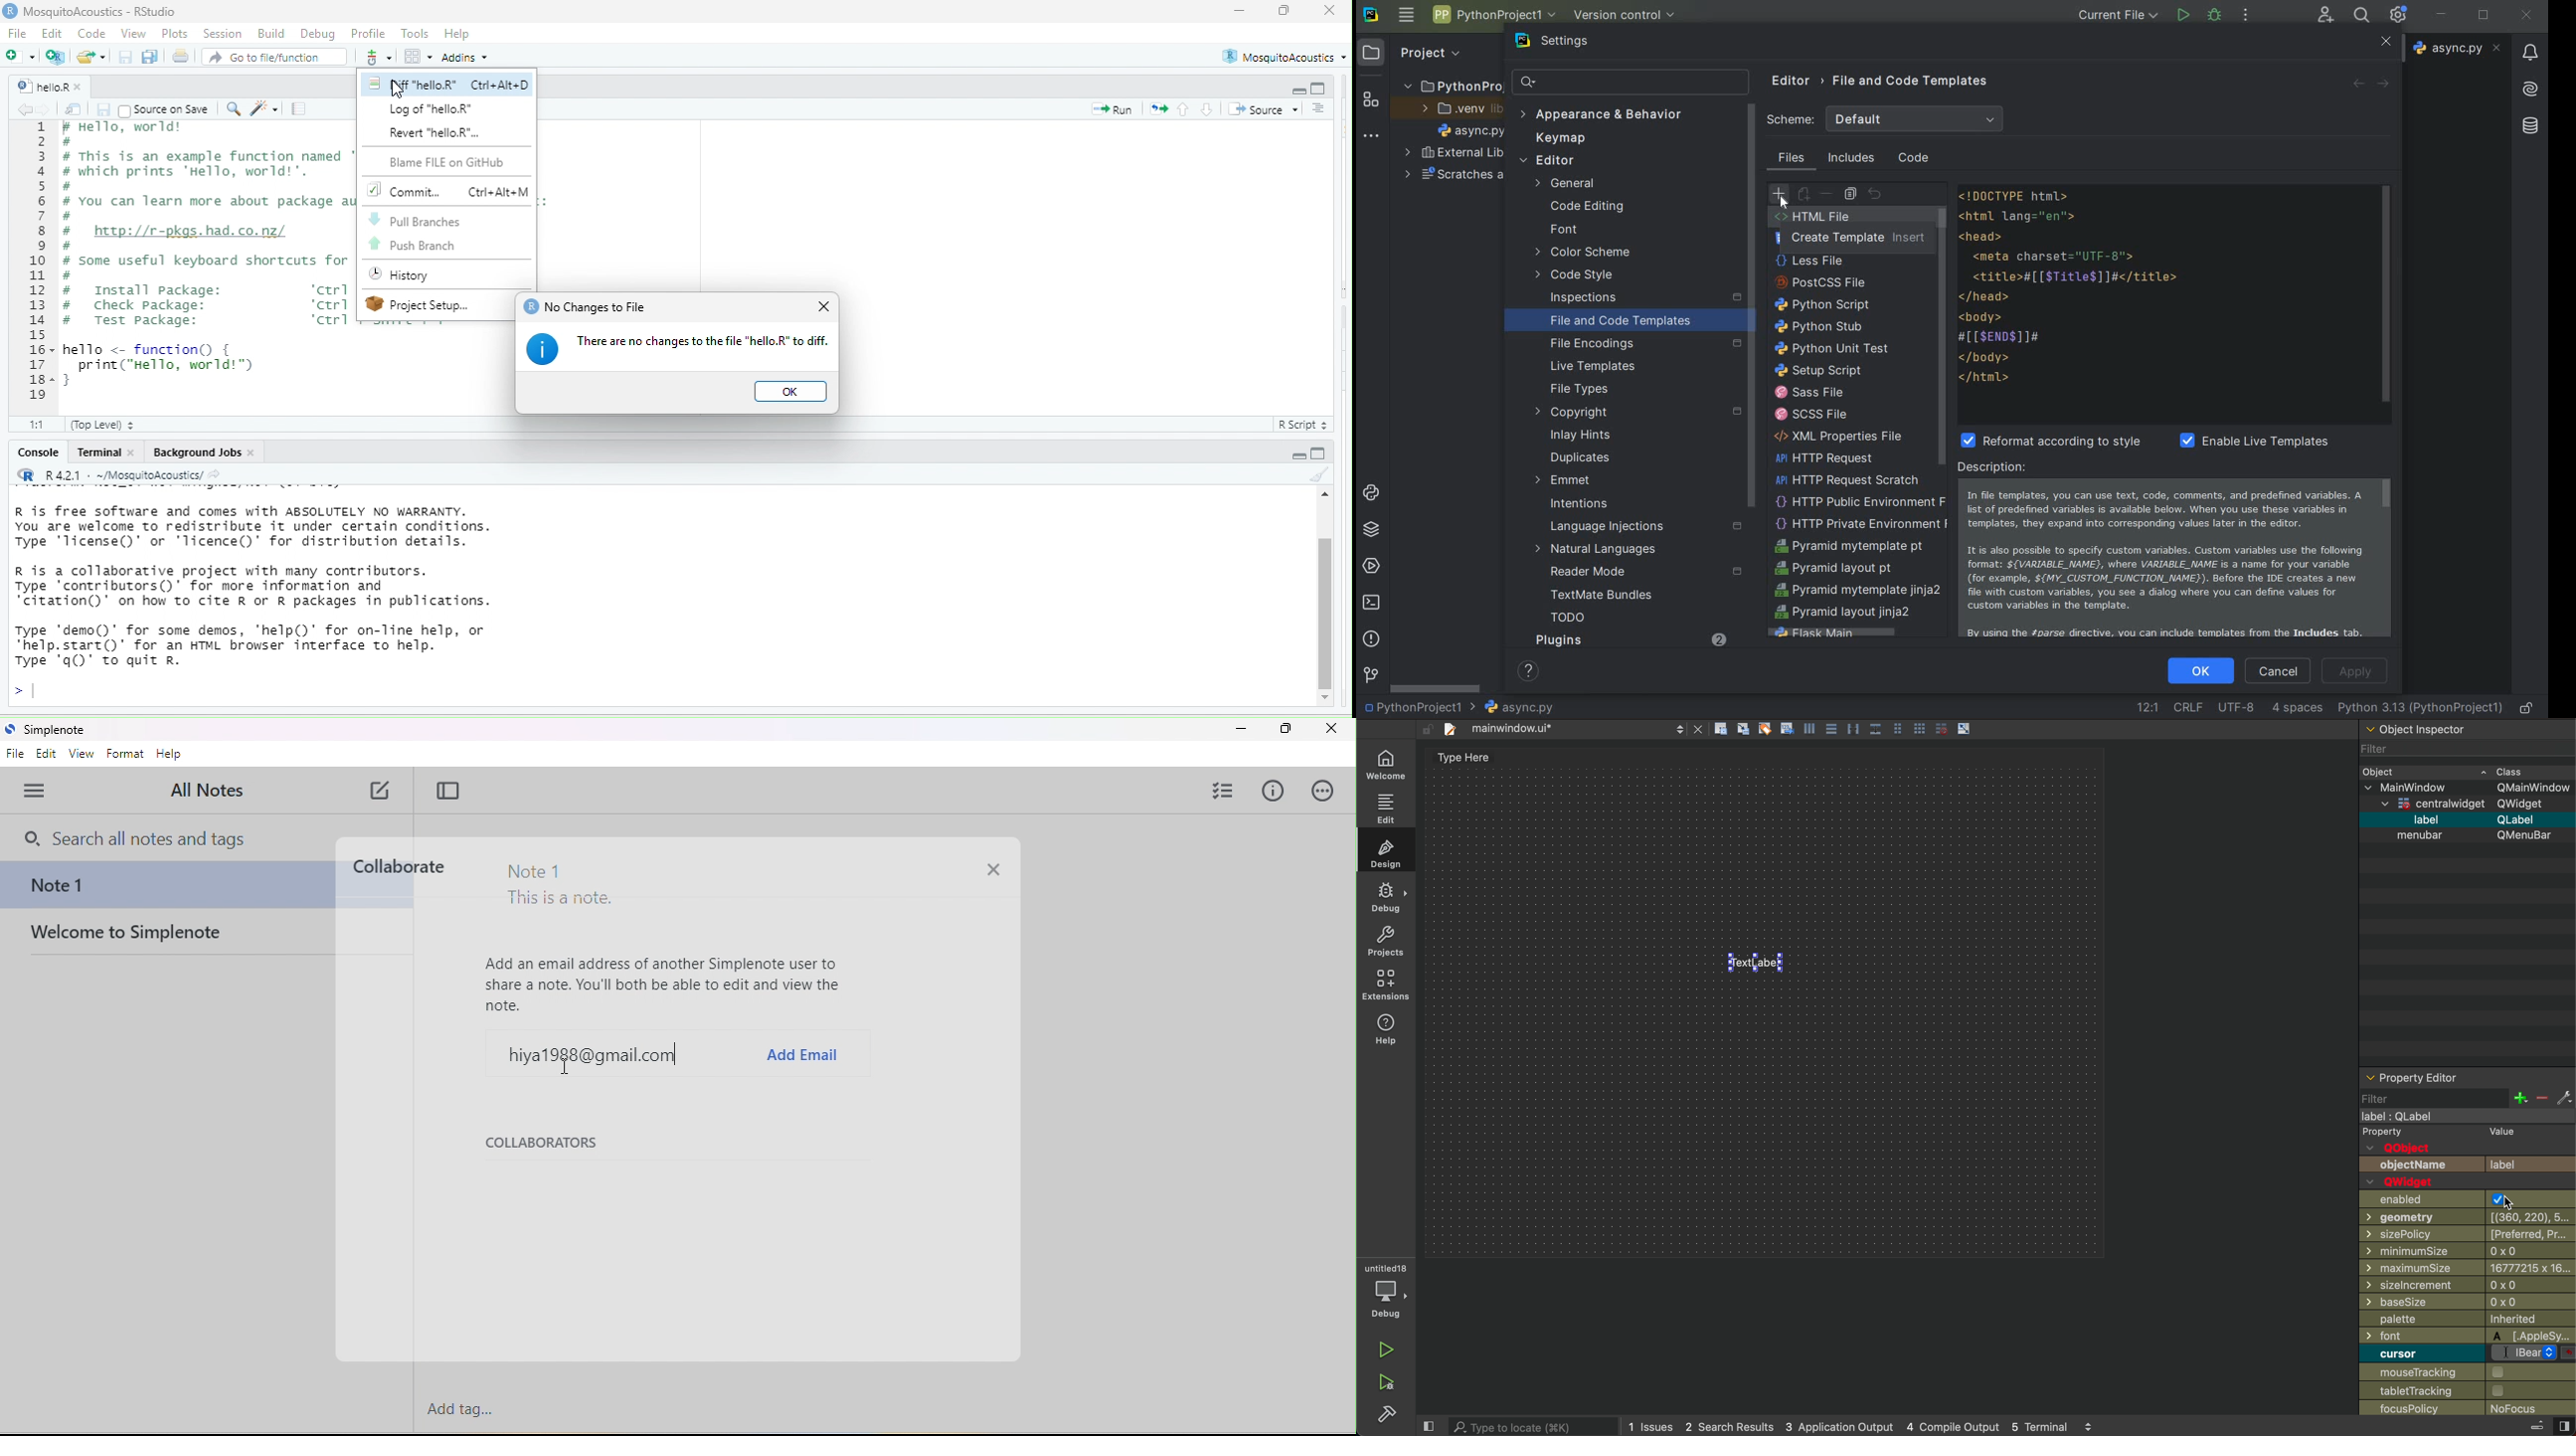  I want to click on version control, so click(1625, 15).